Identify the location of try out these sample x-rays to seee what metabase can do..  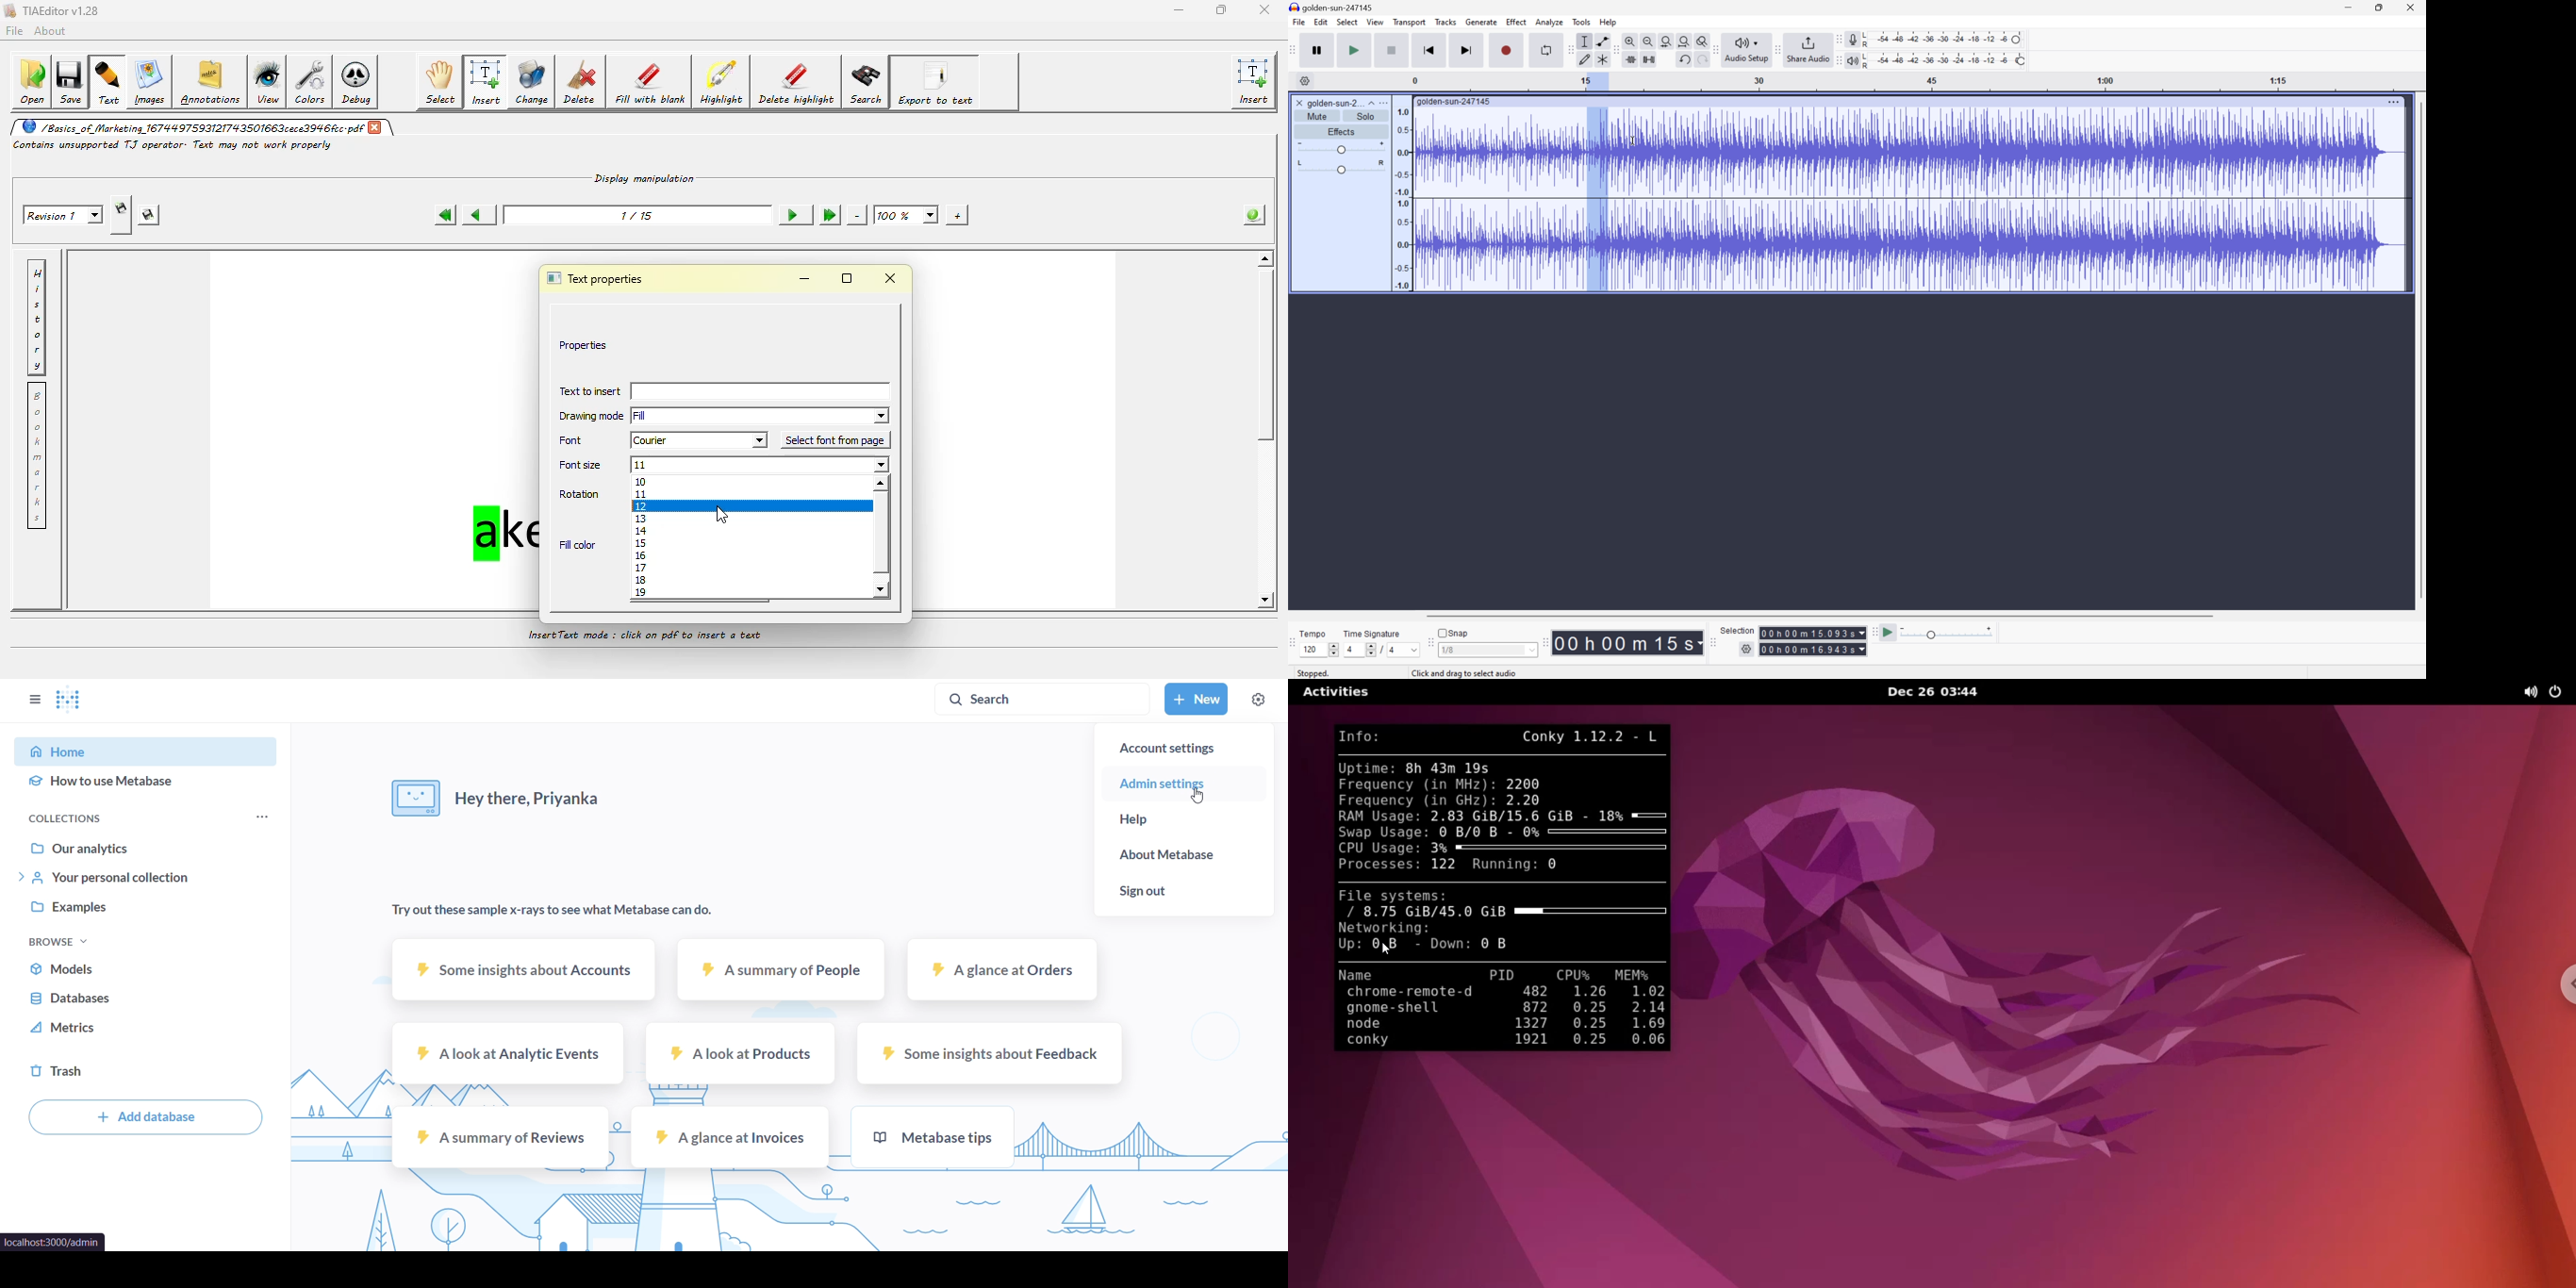
(548, 912).